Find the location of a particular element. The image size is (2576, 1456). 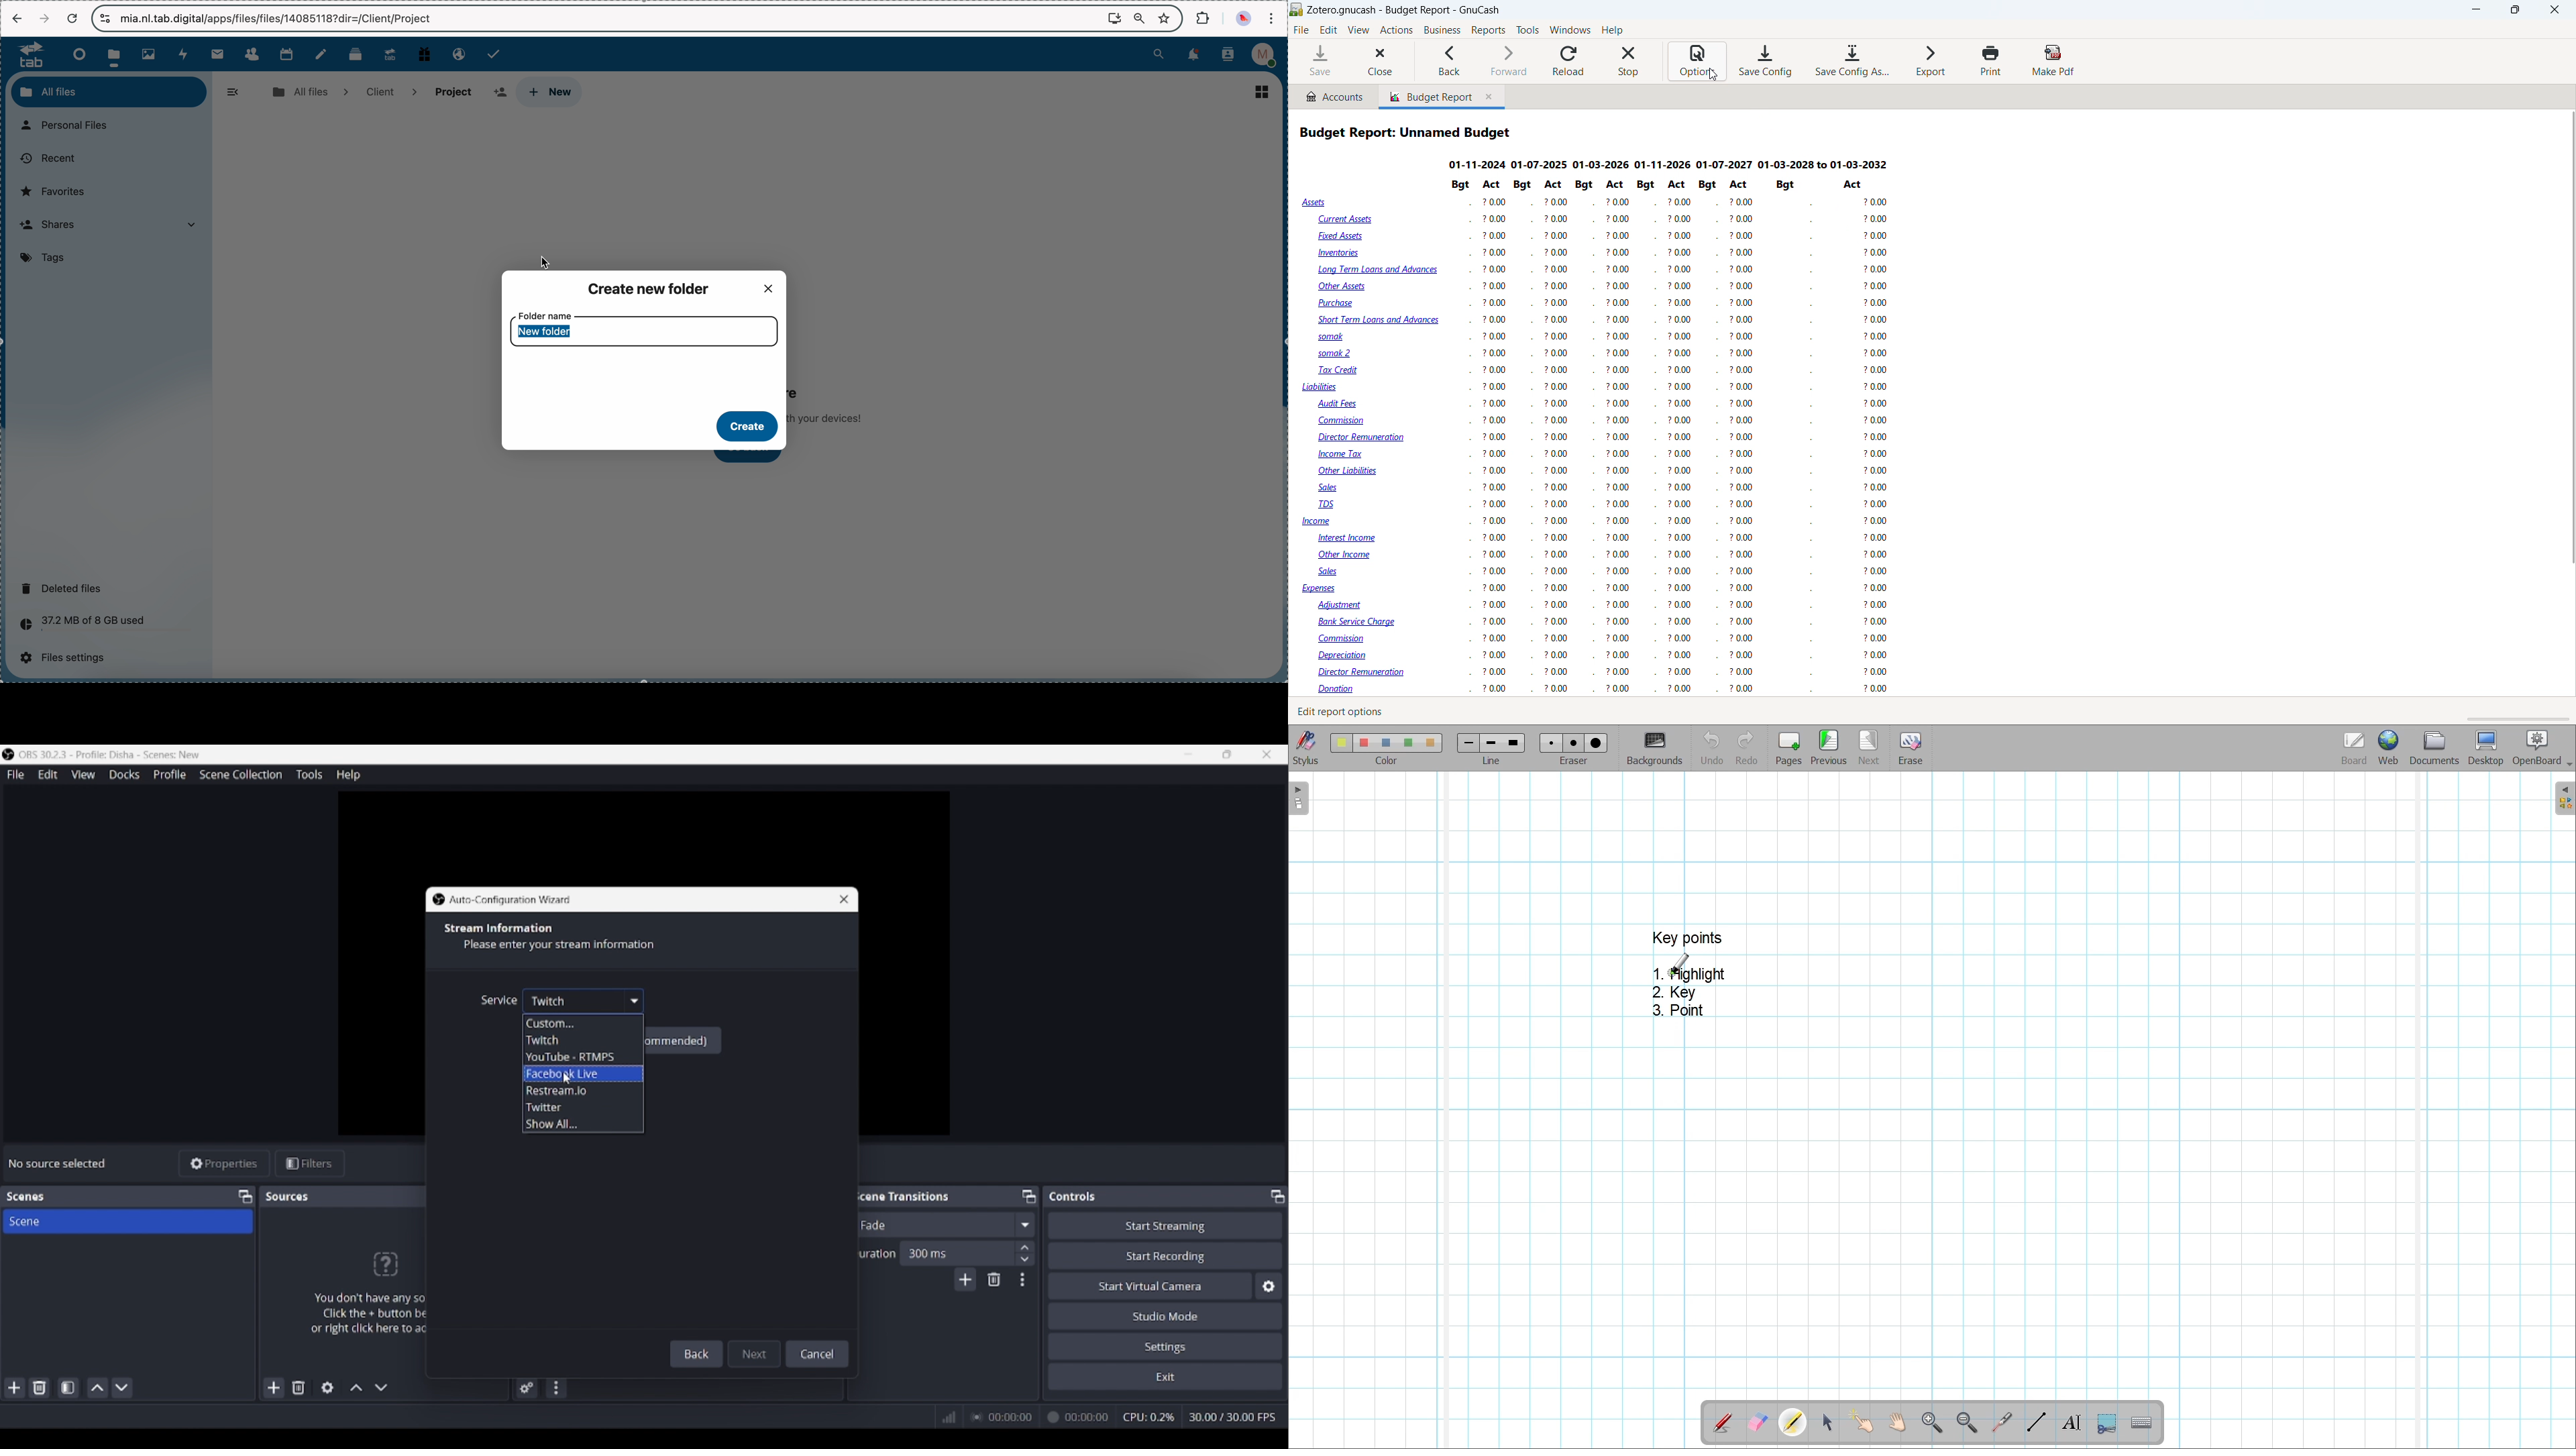

Float controls panel is located at coordinates (1277, 1196).